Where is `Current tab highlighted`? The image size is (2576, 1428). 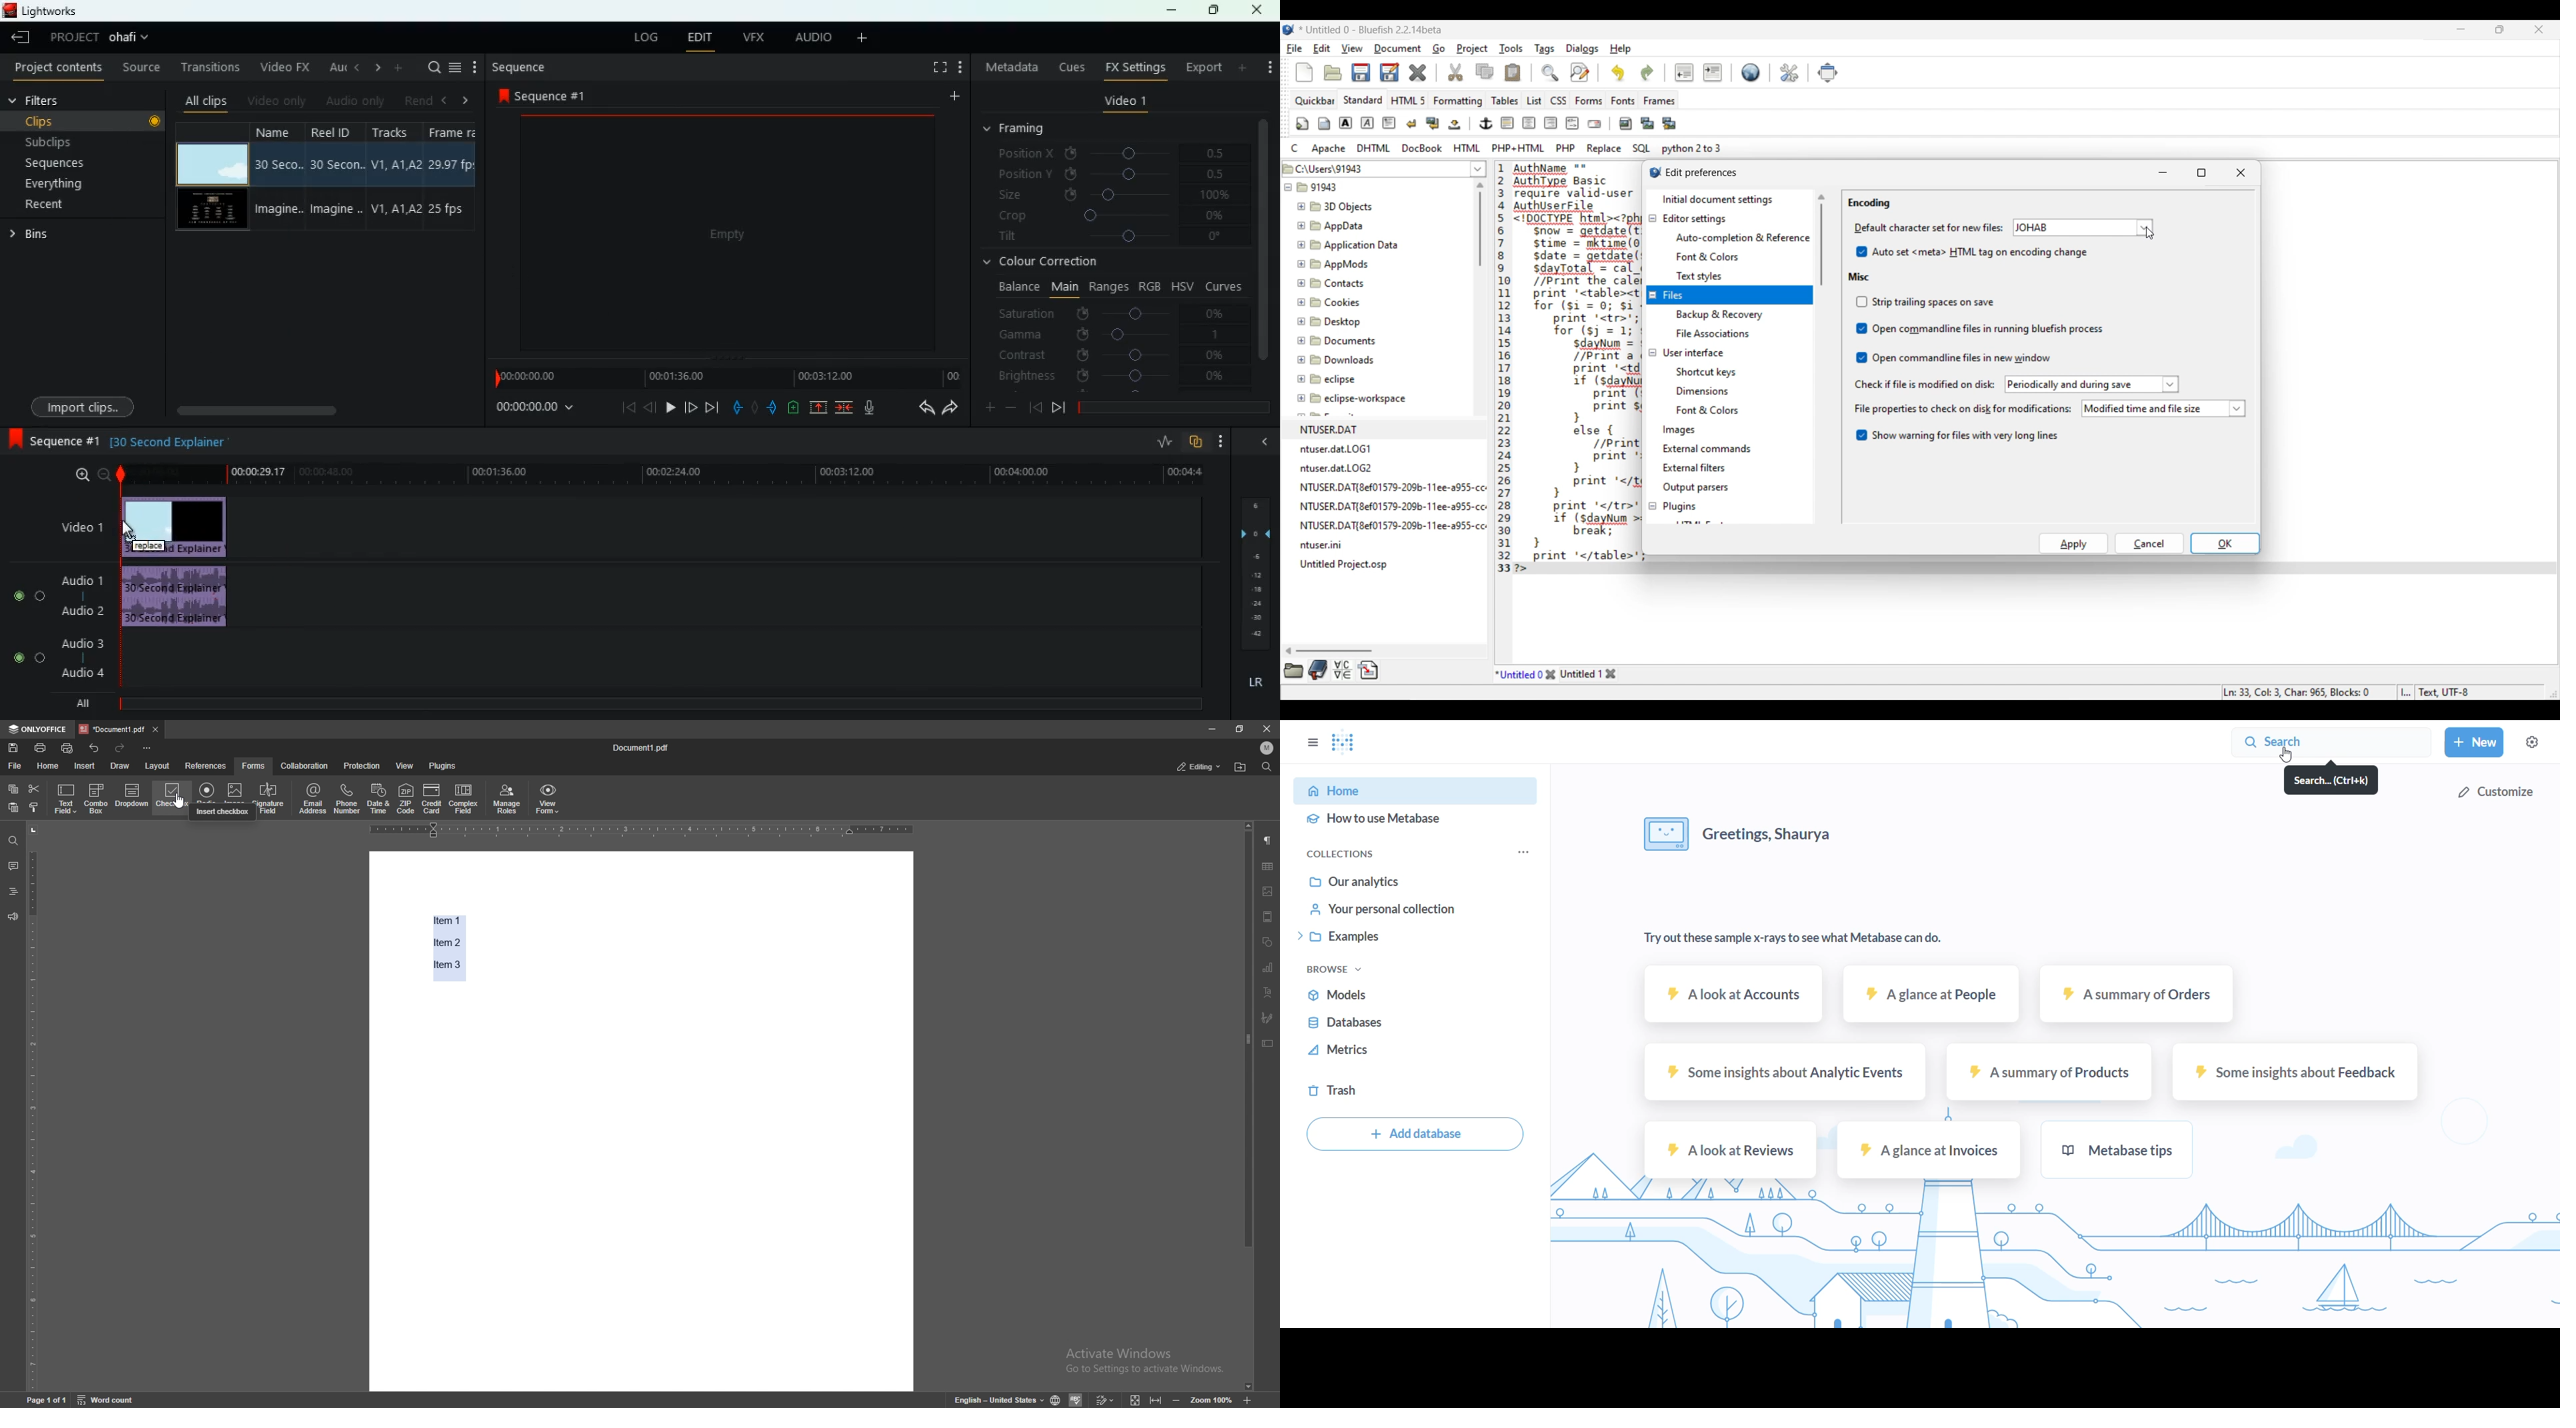 Current tab highlighted is located at coordinates (1519, 673).